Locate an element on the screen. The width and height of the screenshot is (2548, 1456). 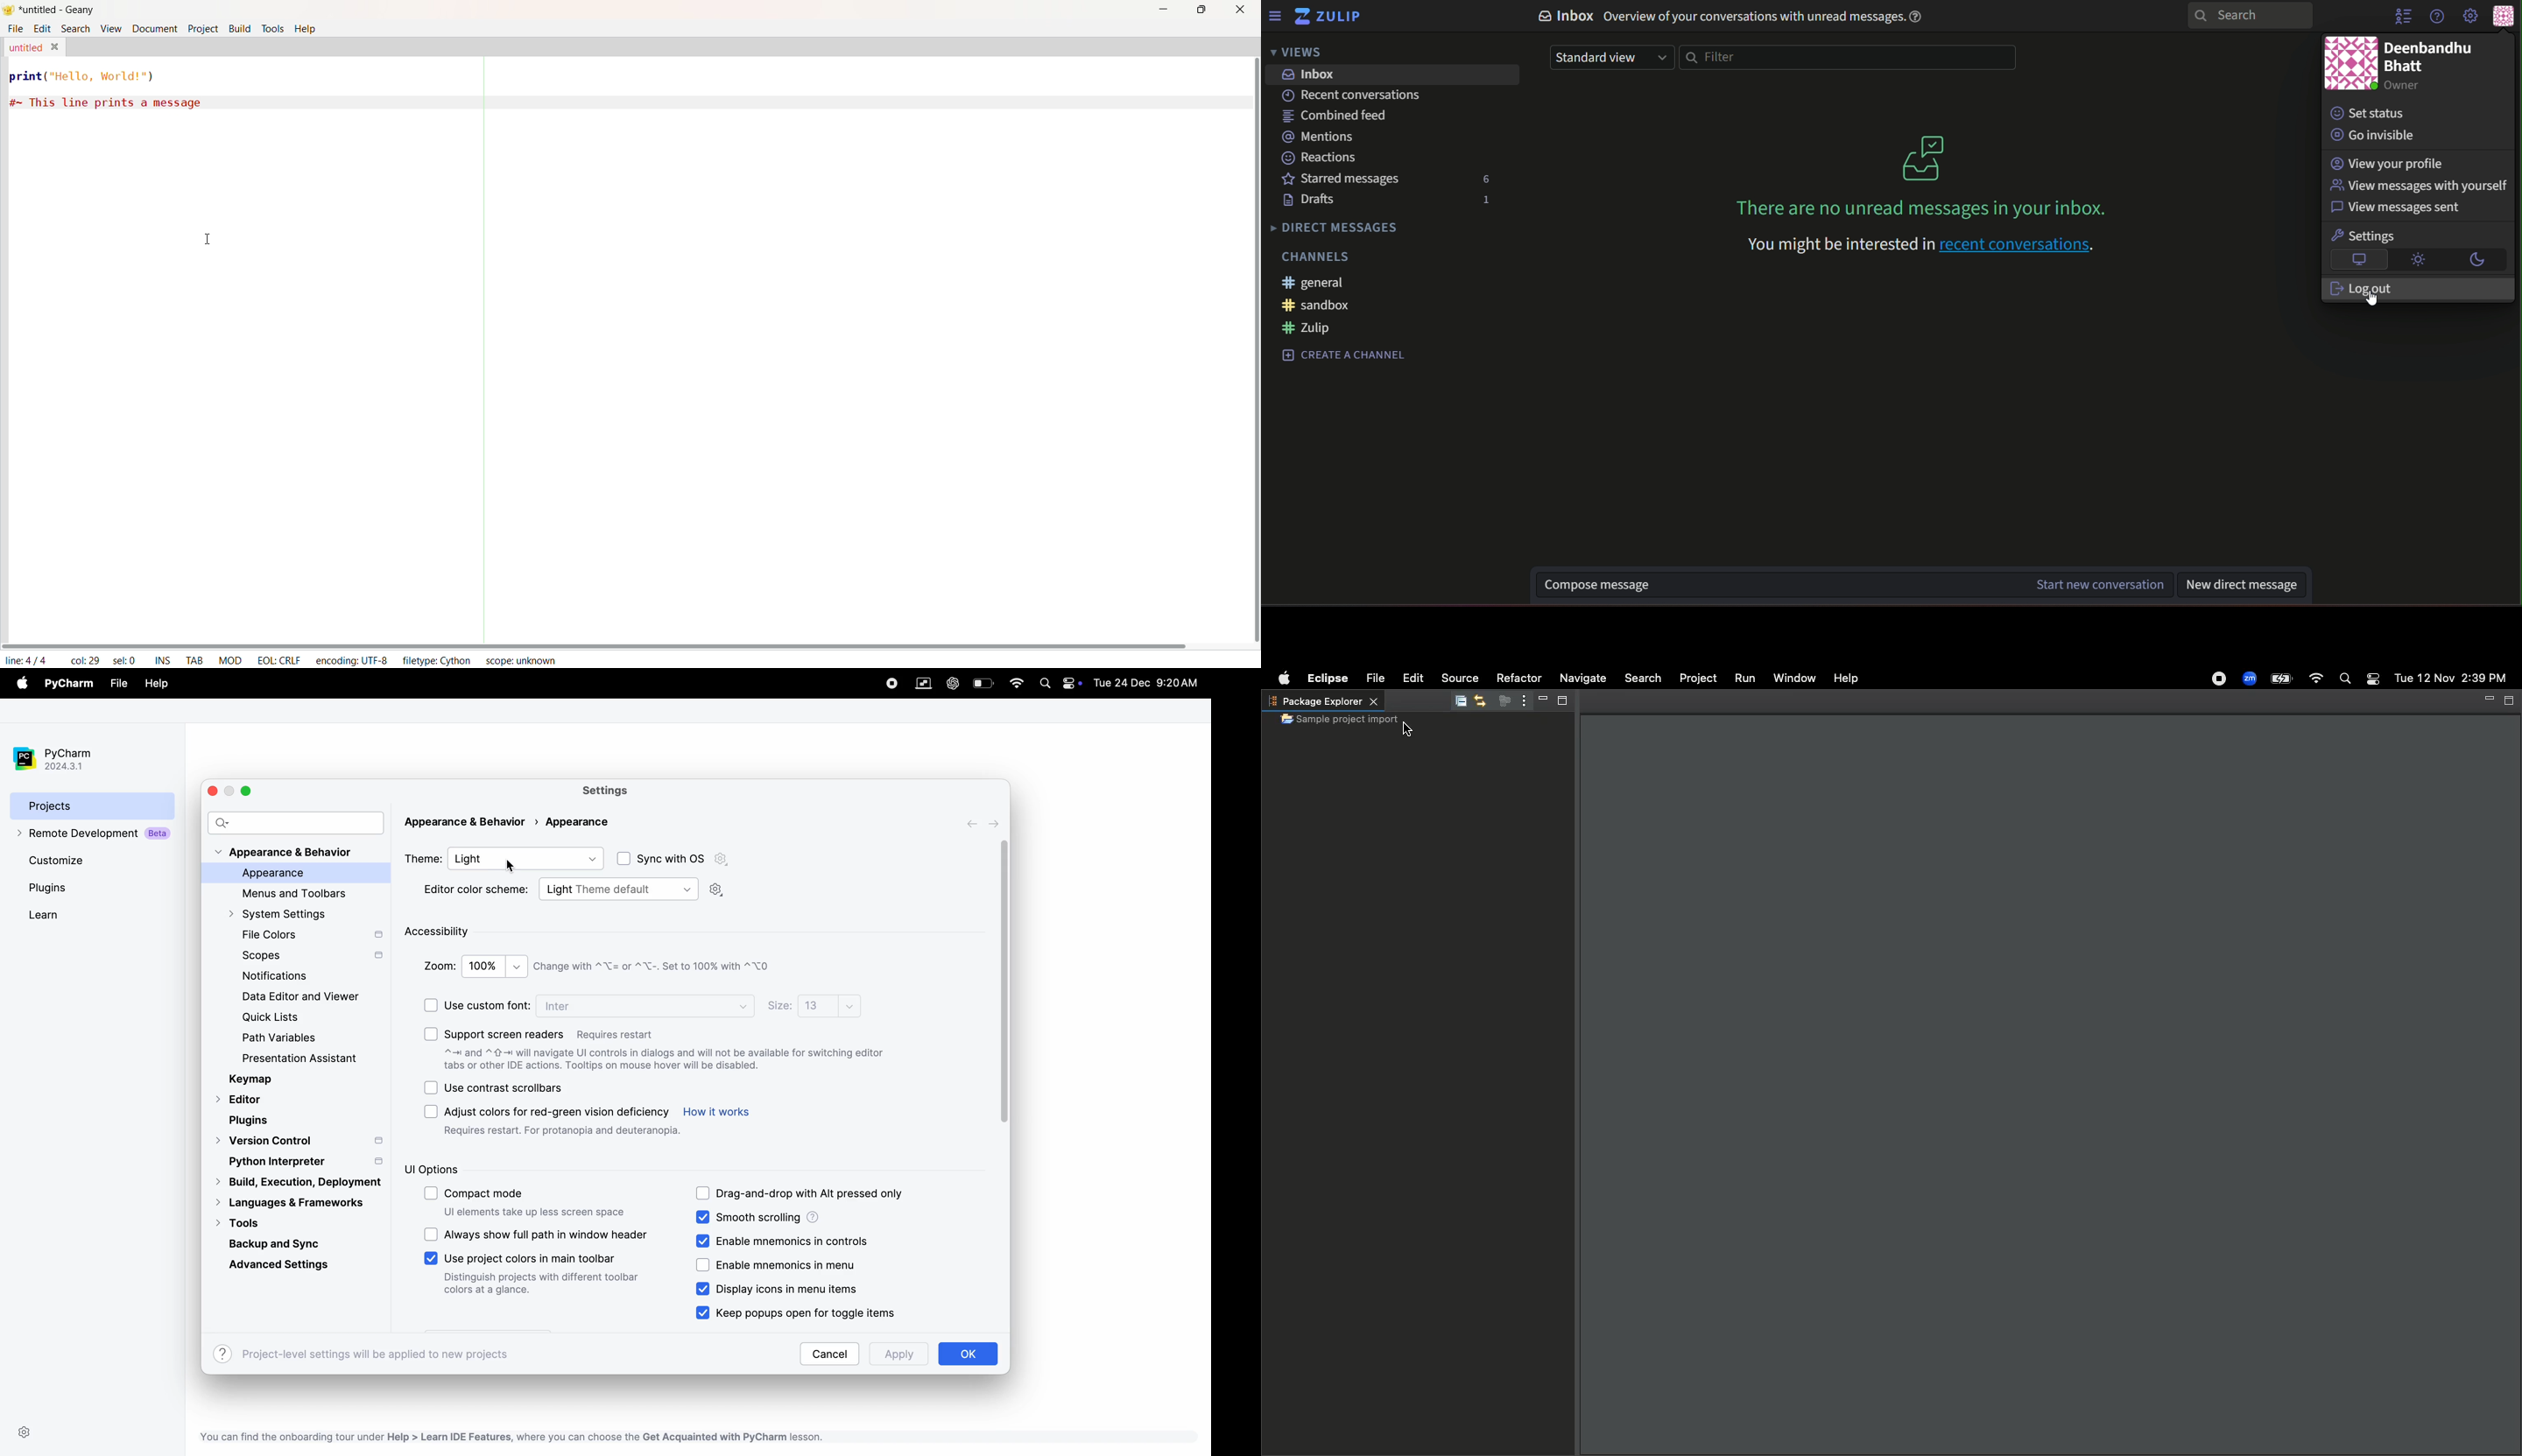
plugins is located at coordinates (253, 1121).